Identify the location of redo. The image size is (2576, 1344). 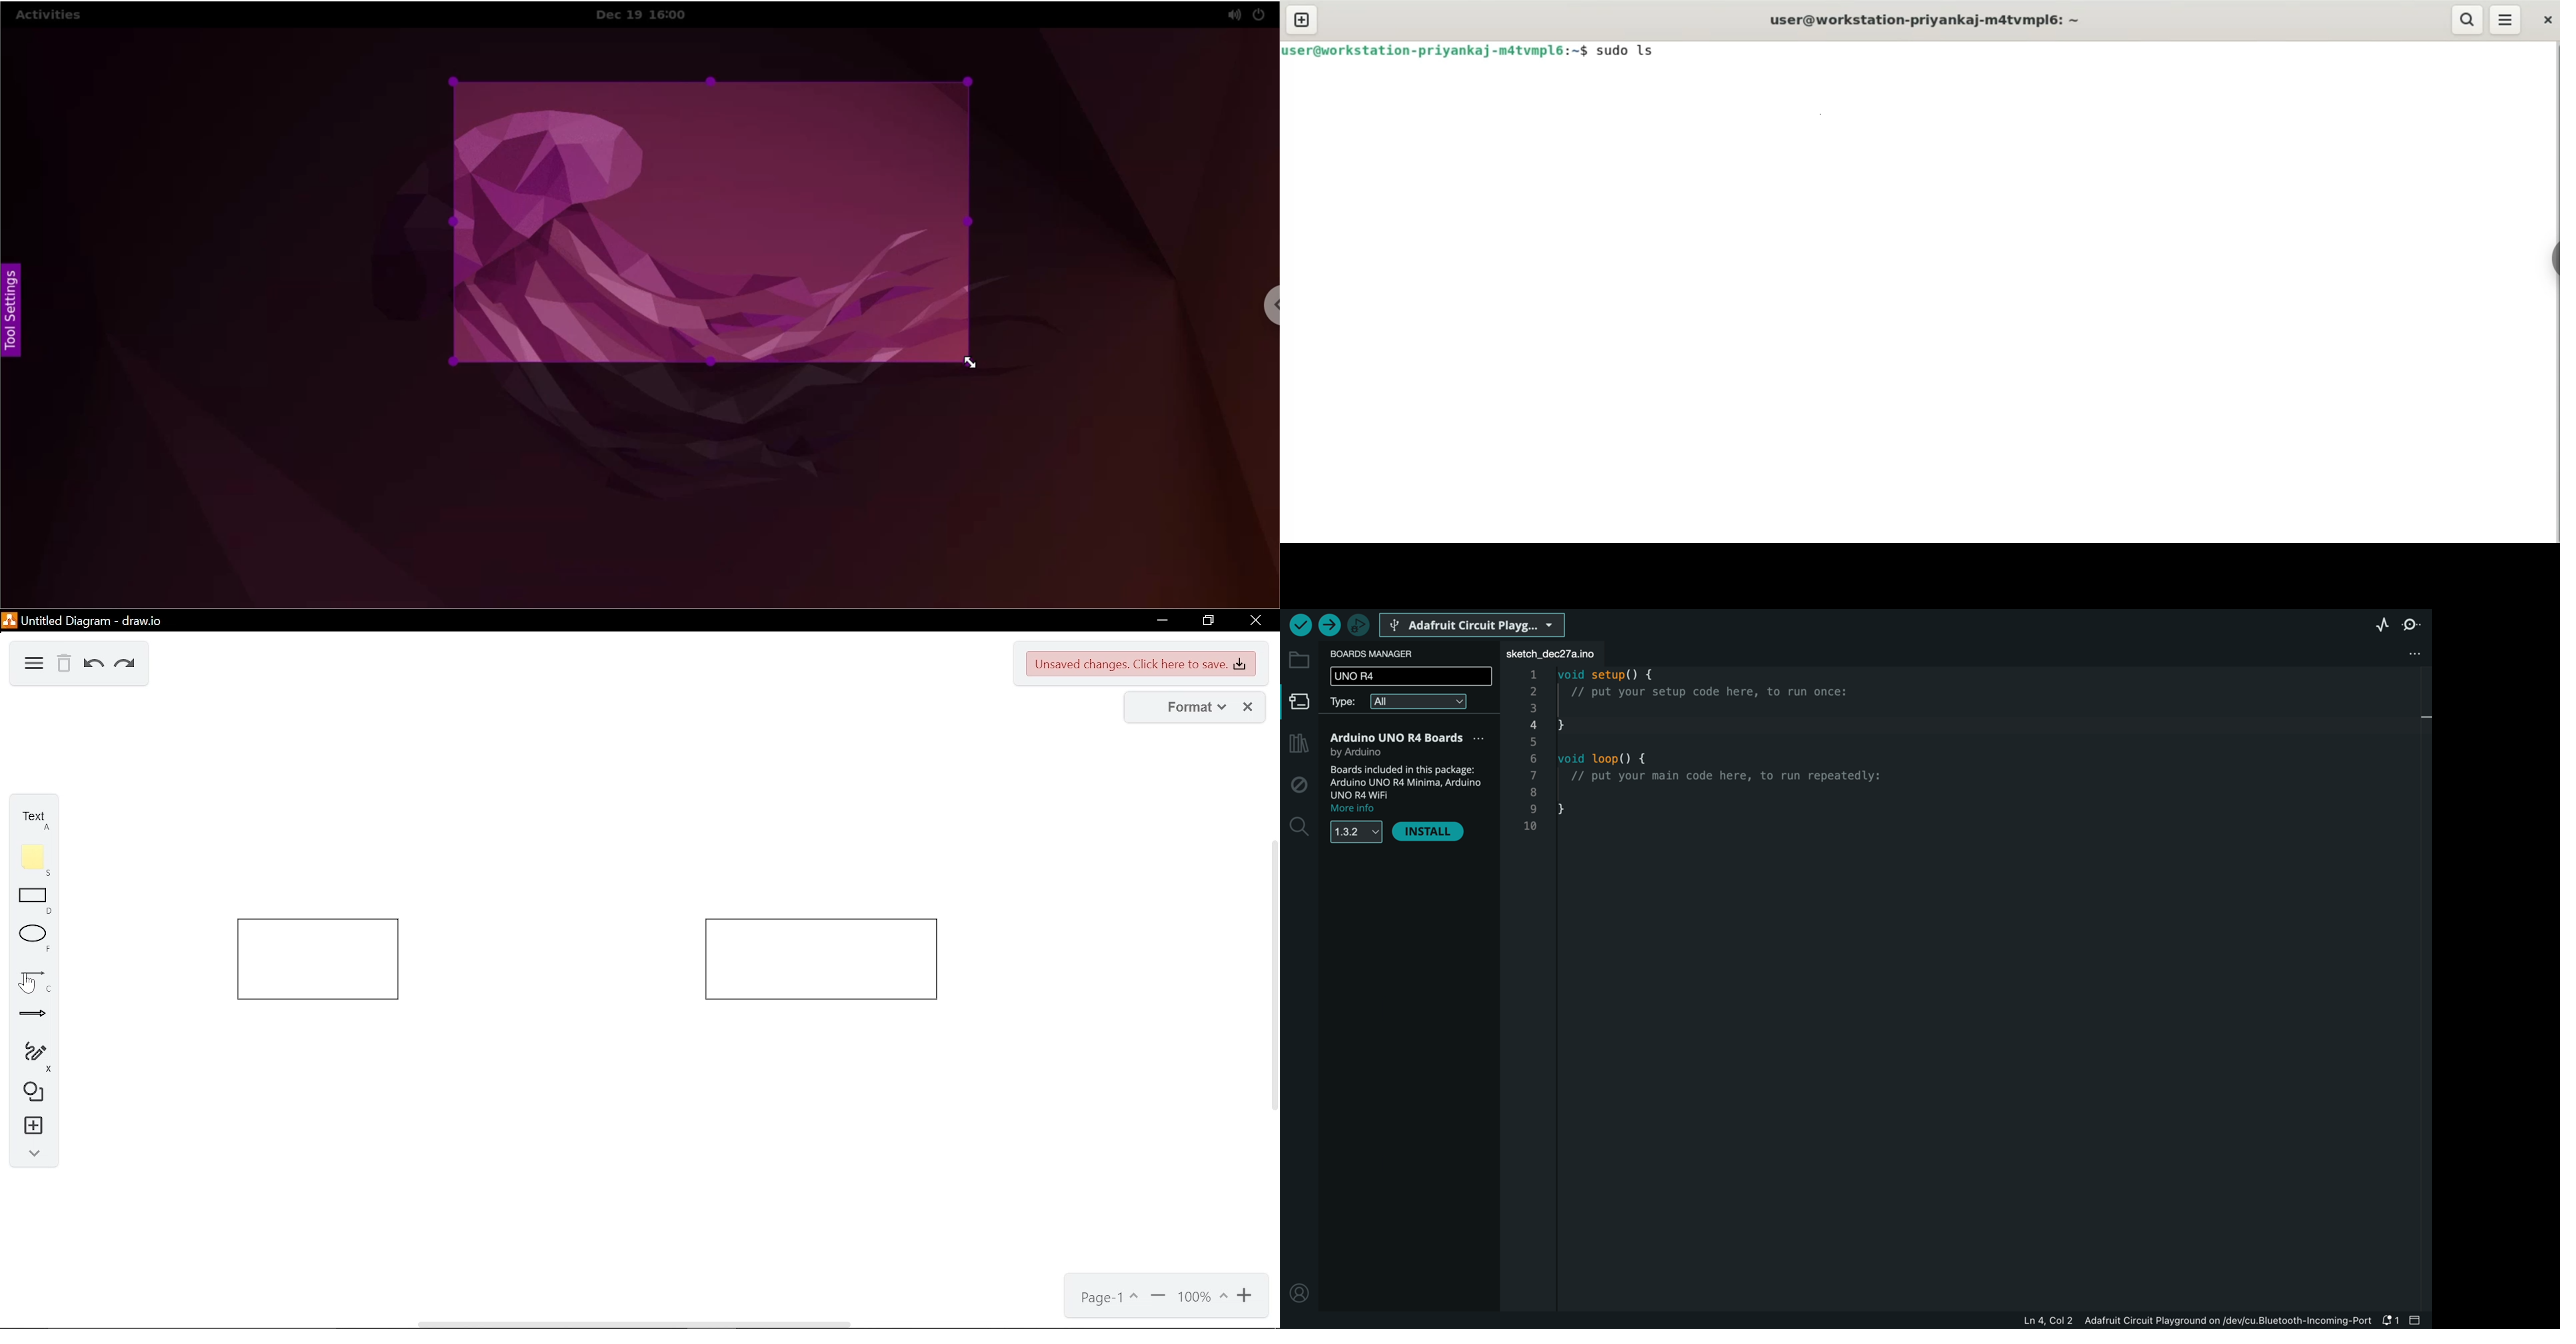
(125, 665).